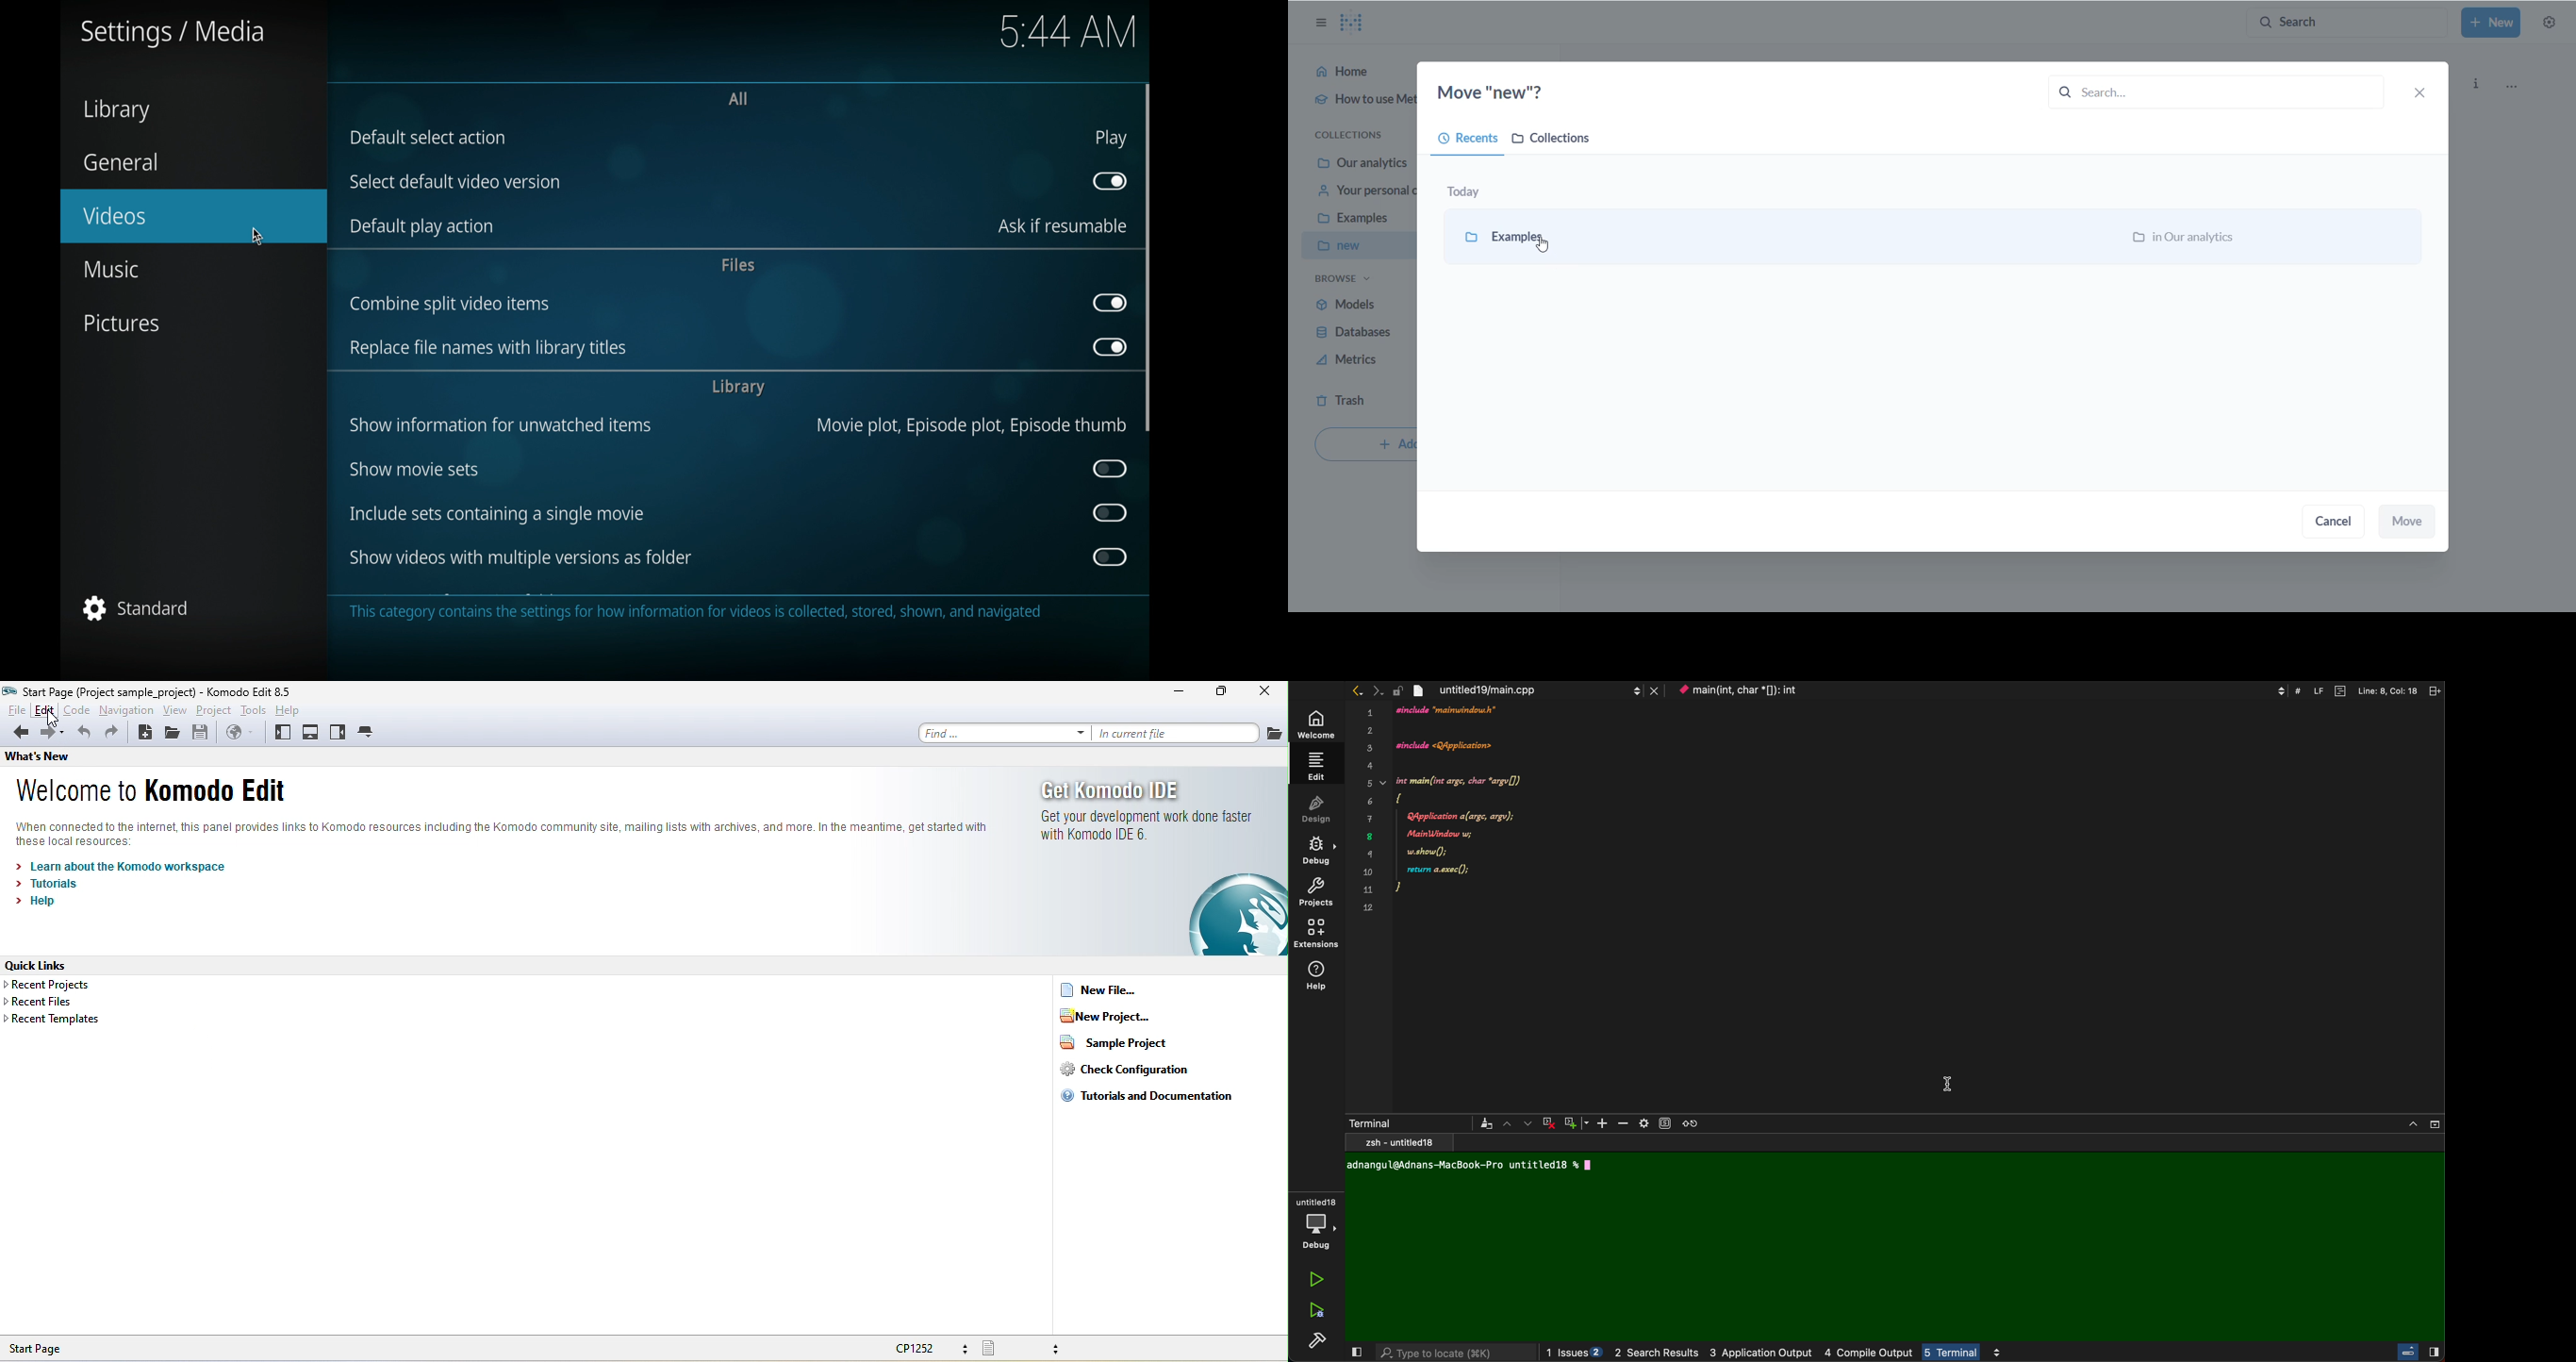 Image resolution: width=2576 pixels, height=1372 pixels. I want to click on library, so click(116, 110).